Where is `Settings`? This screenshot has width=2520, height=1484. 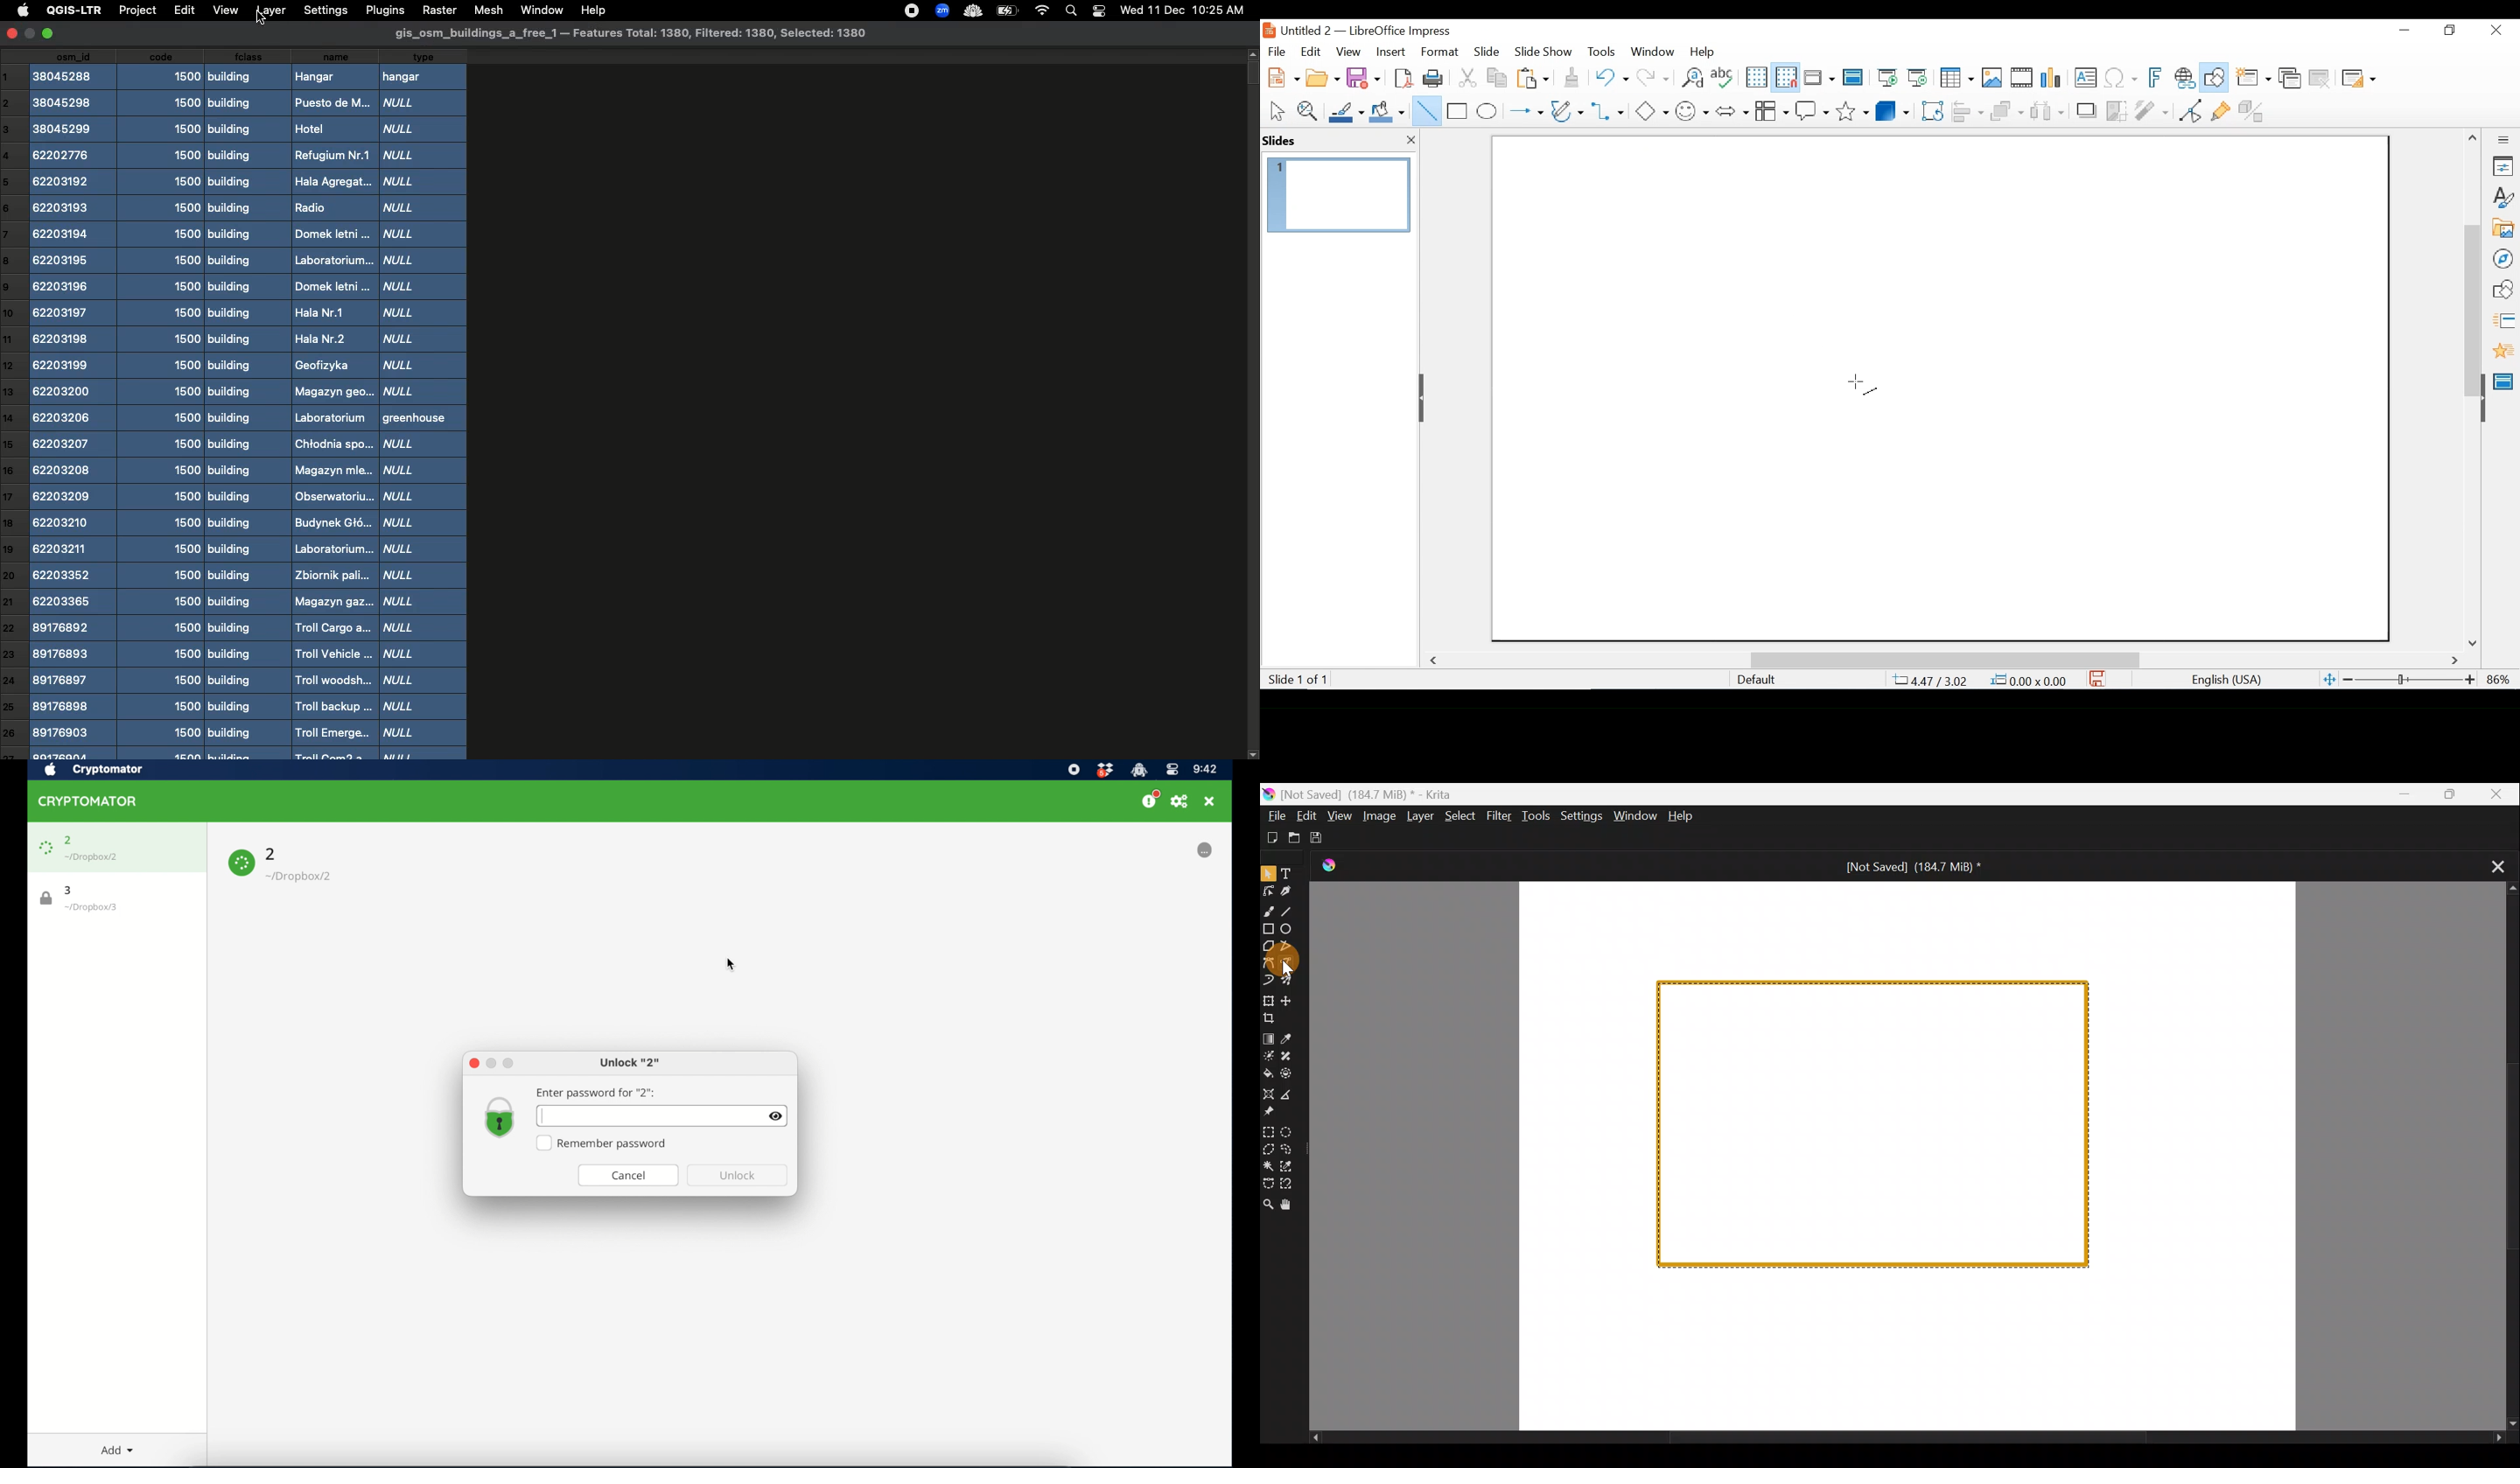 Settings is located at coordinates (325, 10).